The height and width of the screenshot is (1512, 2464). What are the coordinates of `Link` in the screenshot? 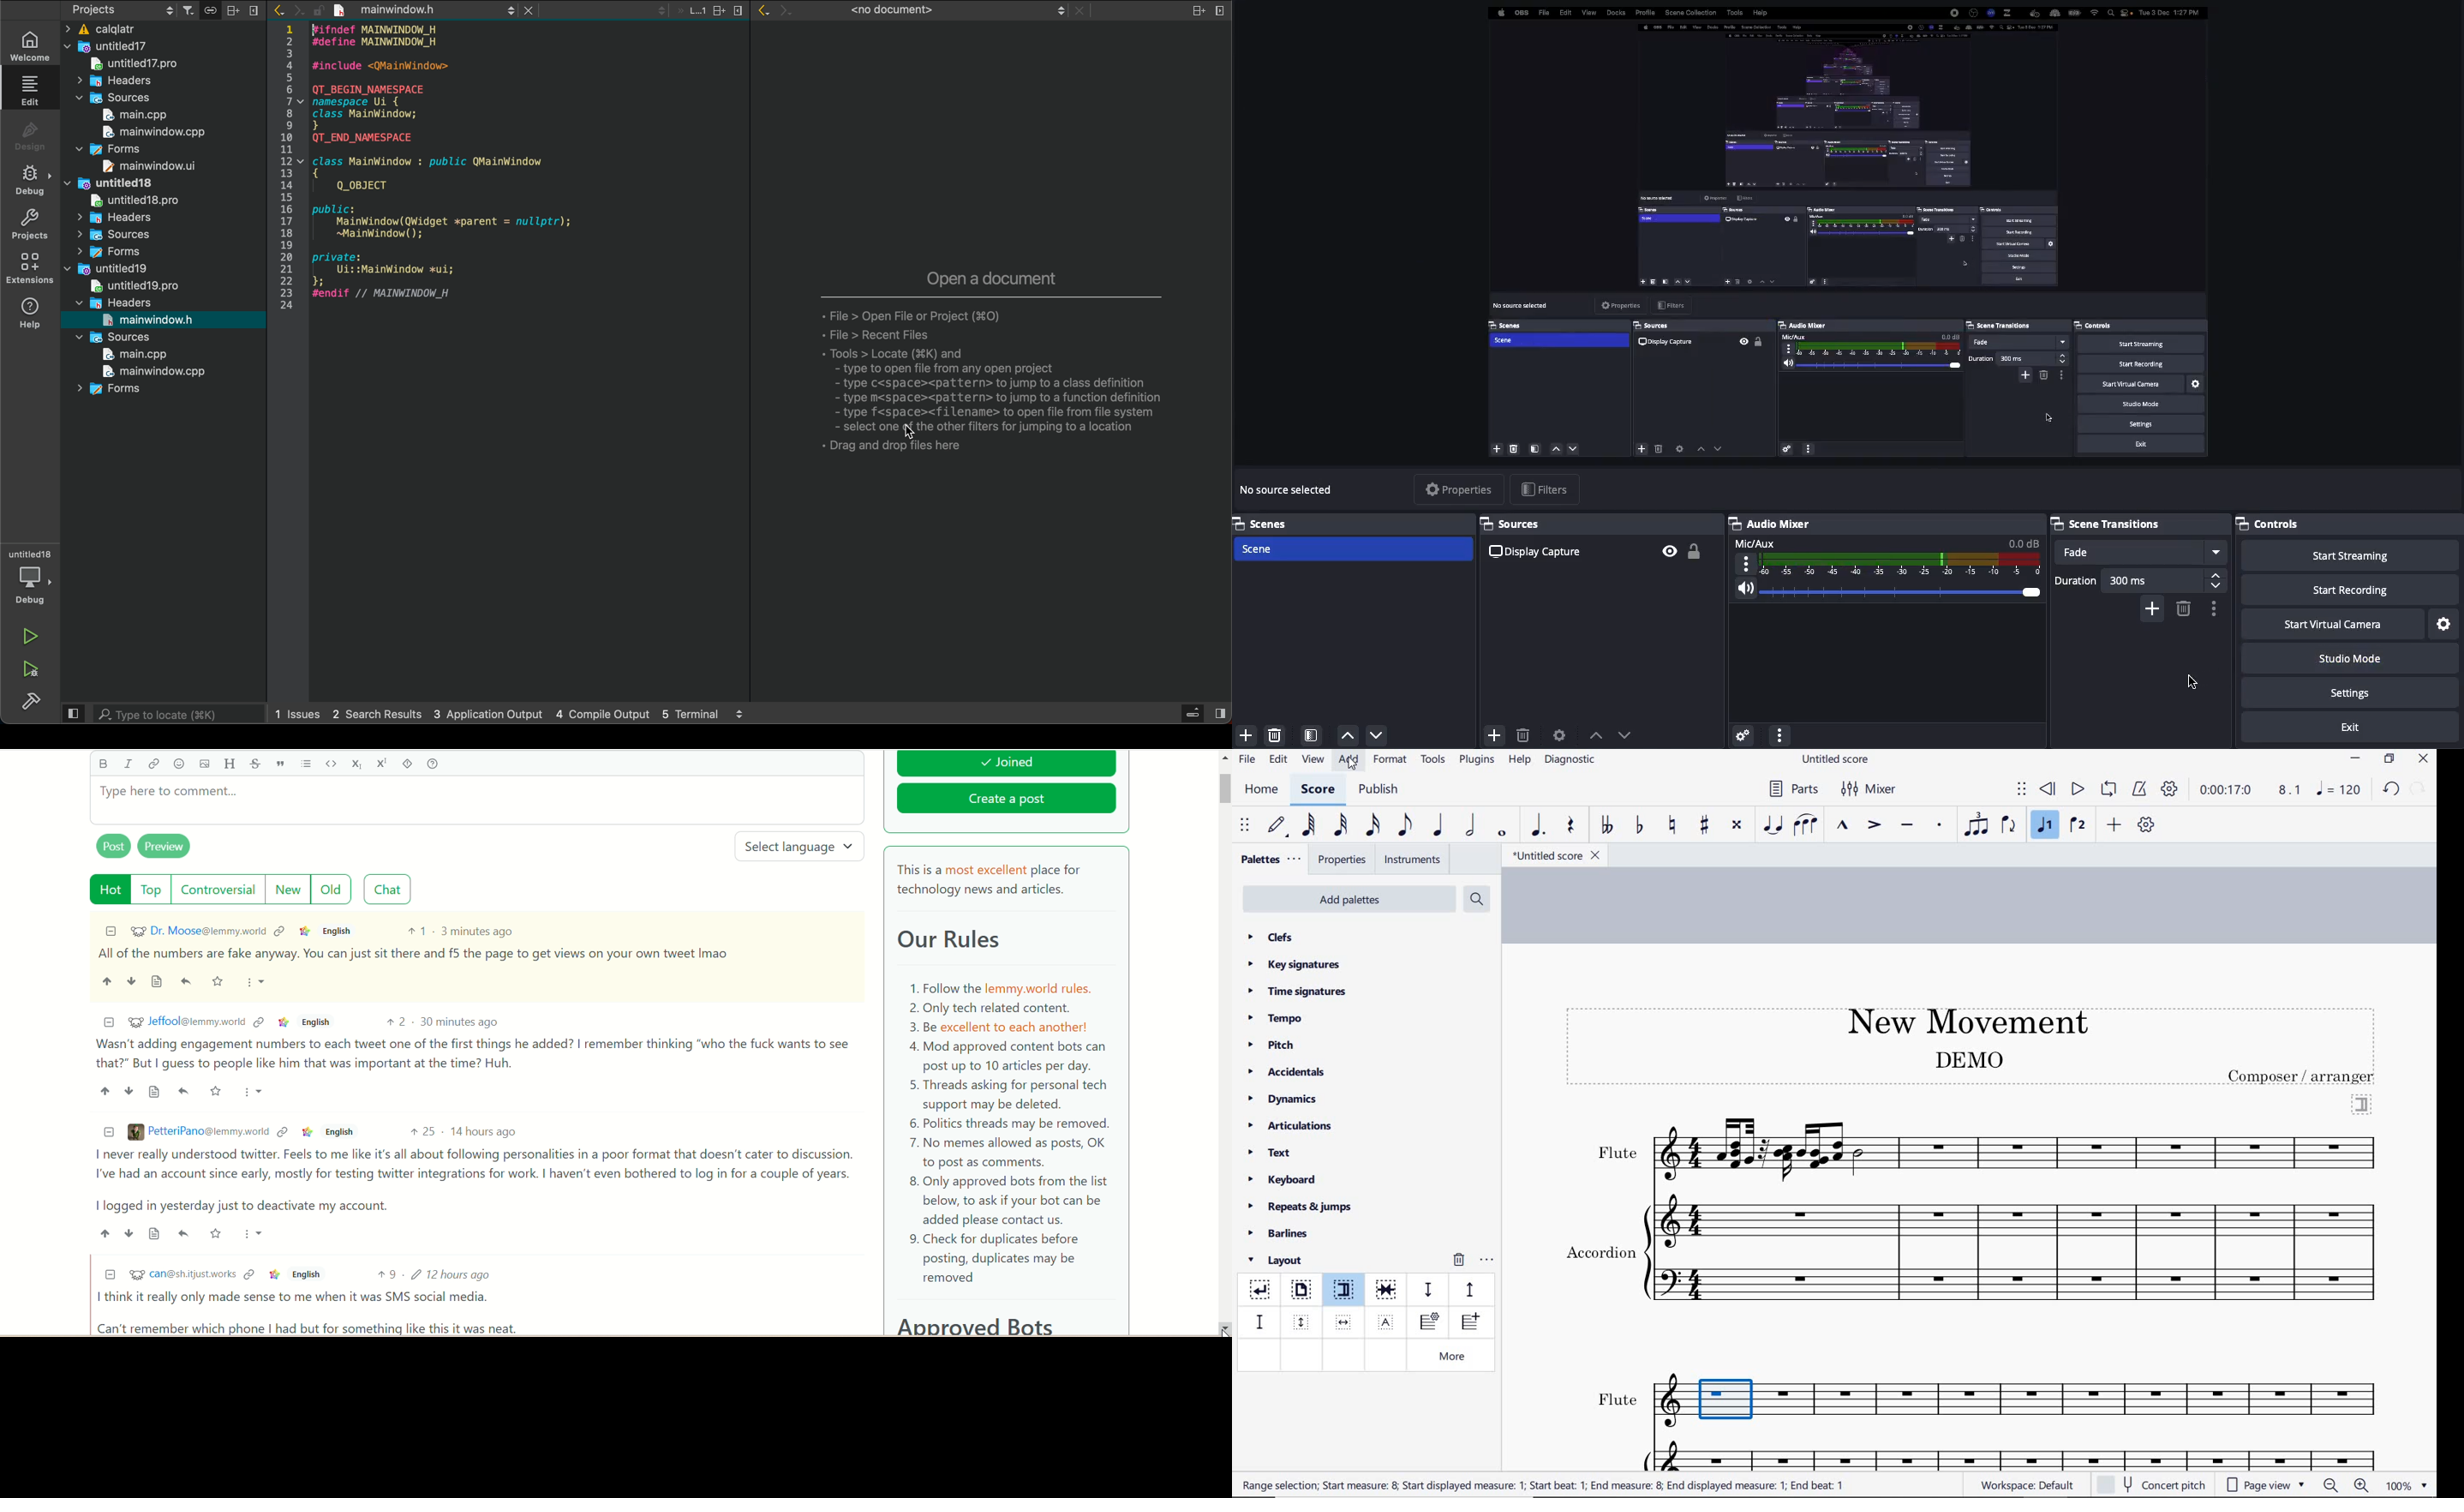 It's located at (280, 931).